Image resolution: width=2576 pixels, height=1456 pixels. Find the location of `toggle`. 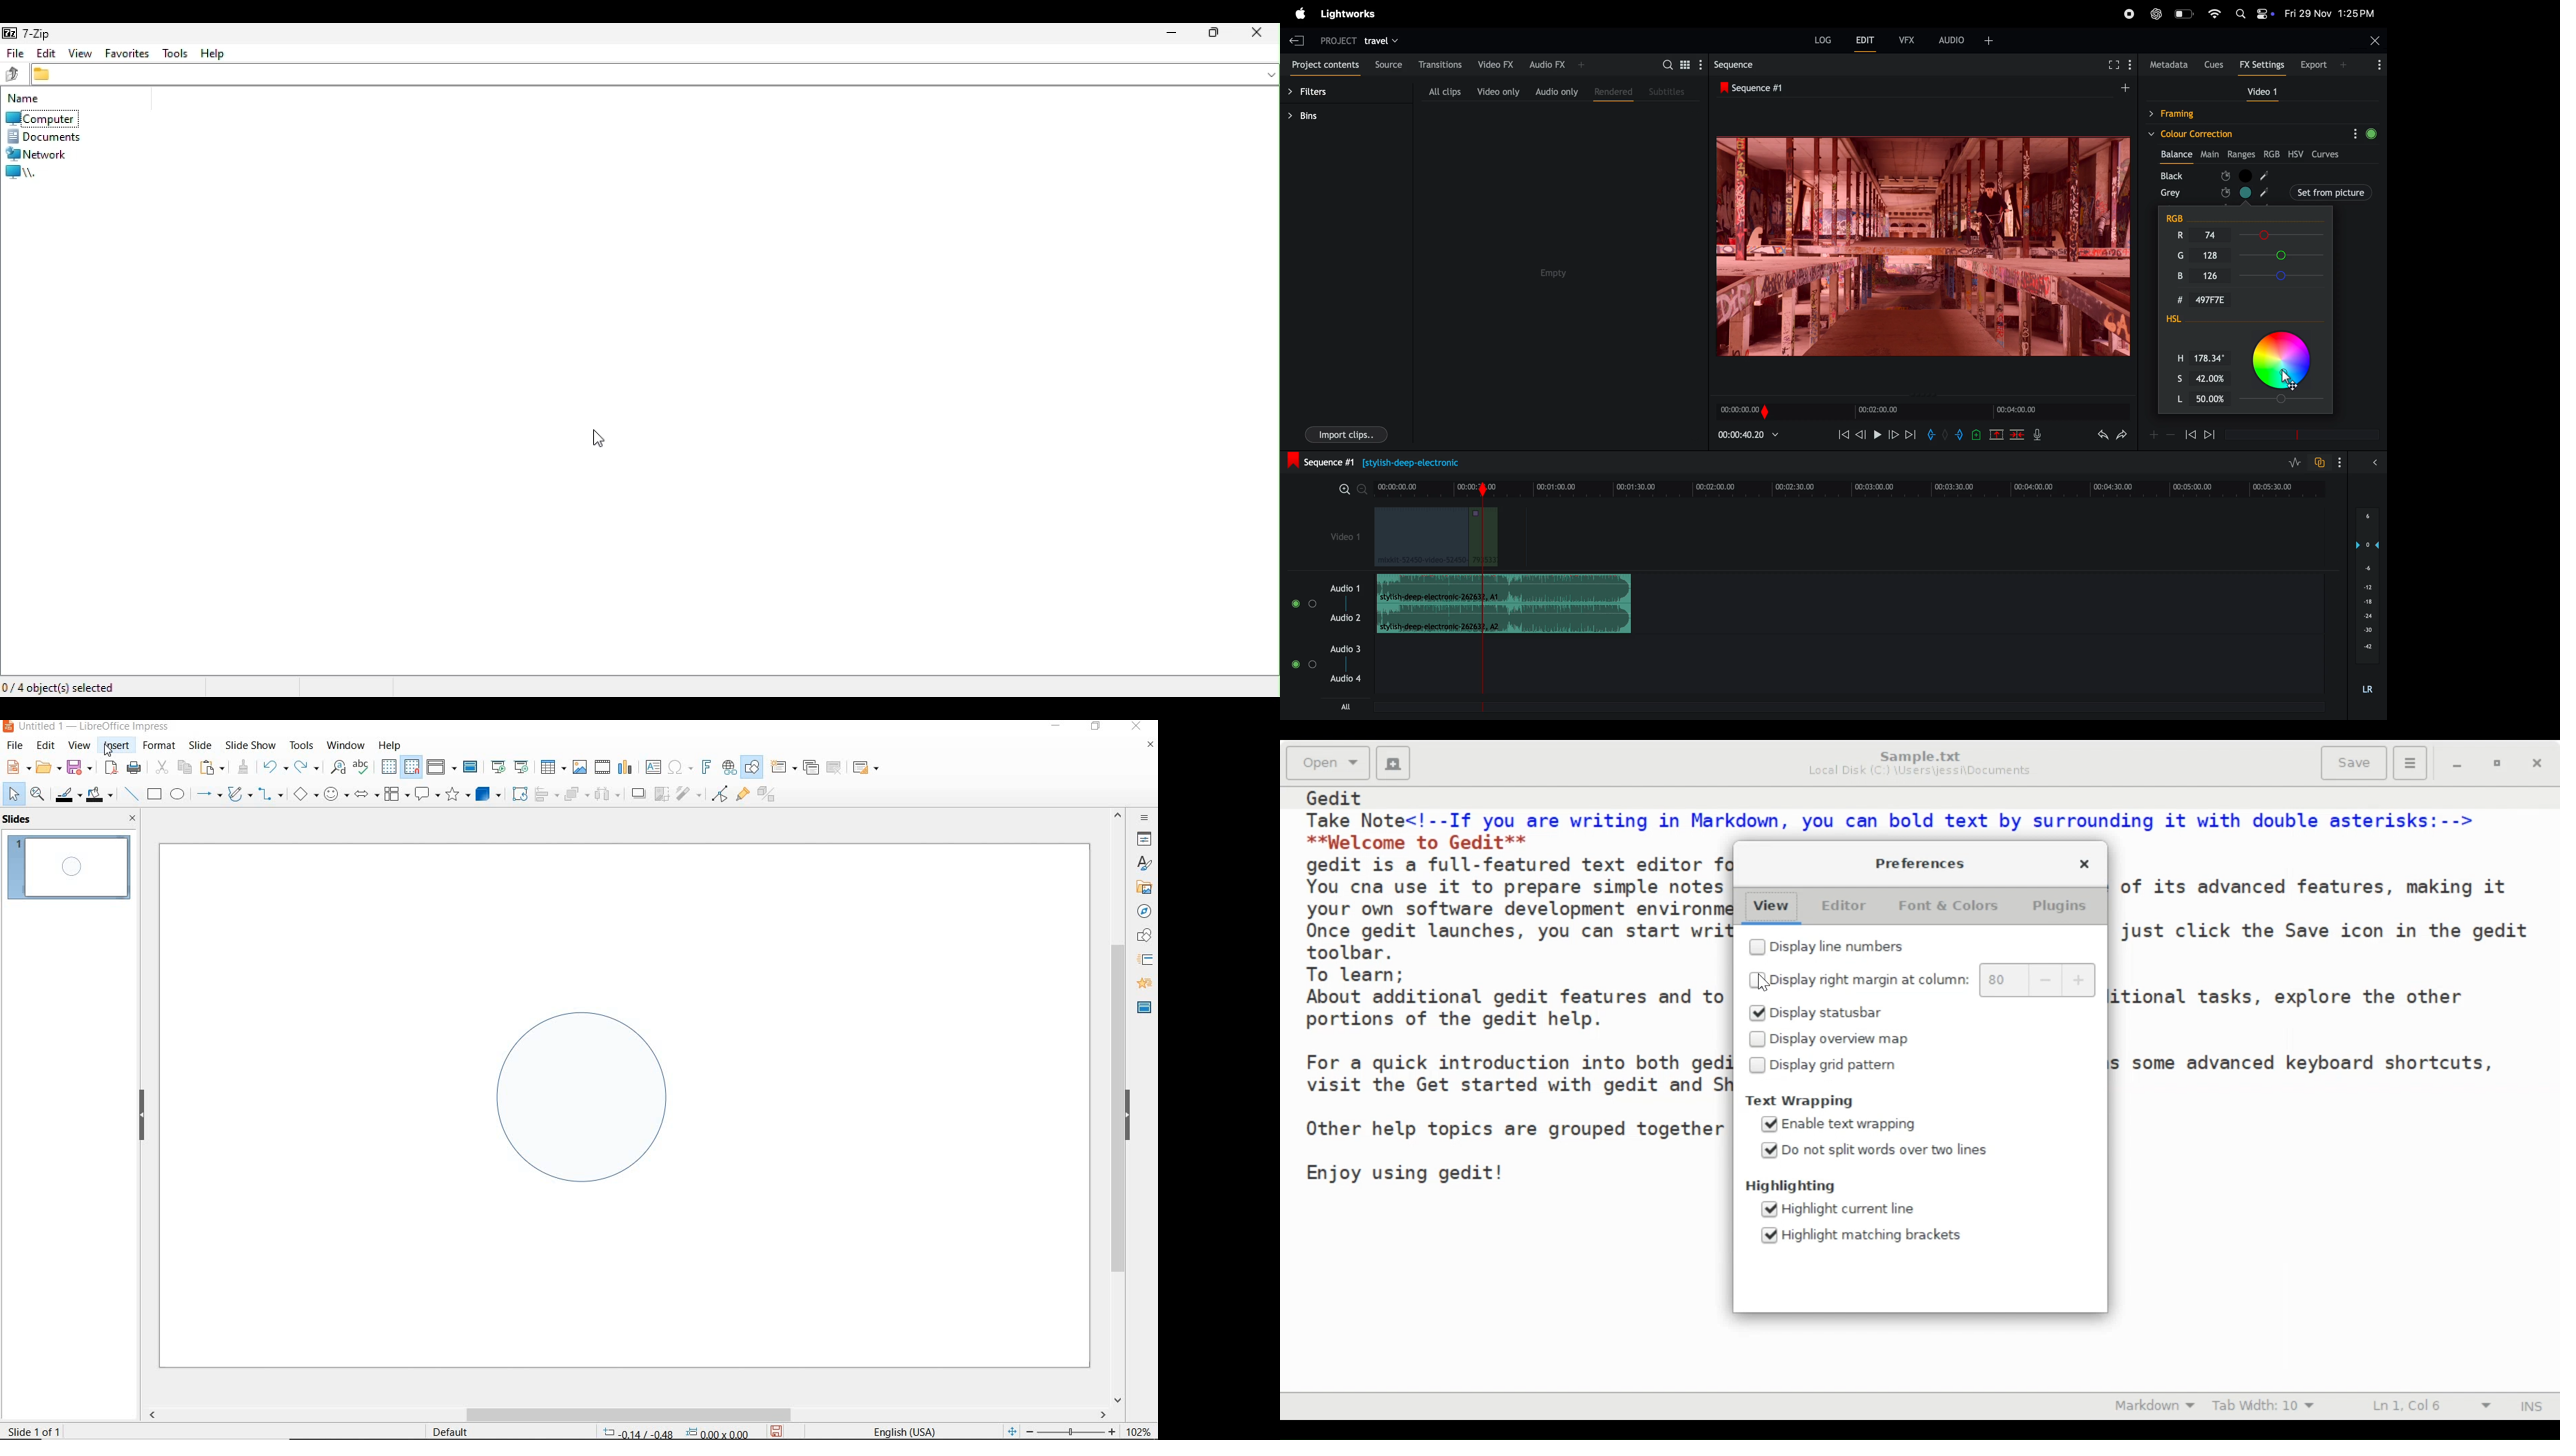

toggle is located at coordinates (1294, 604).